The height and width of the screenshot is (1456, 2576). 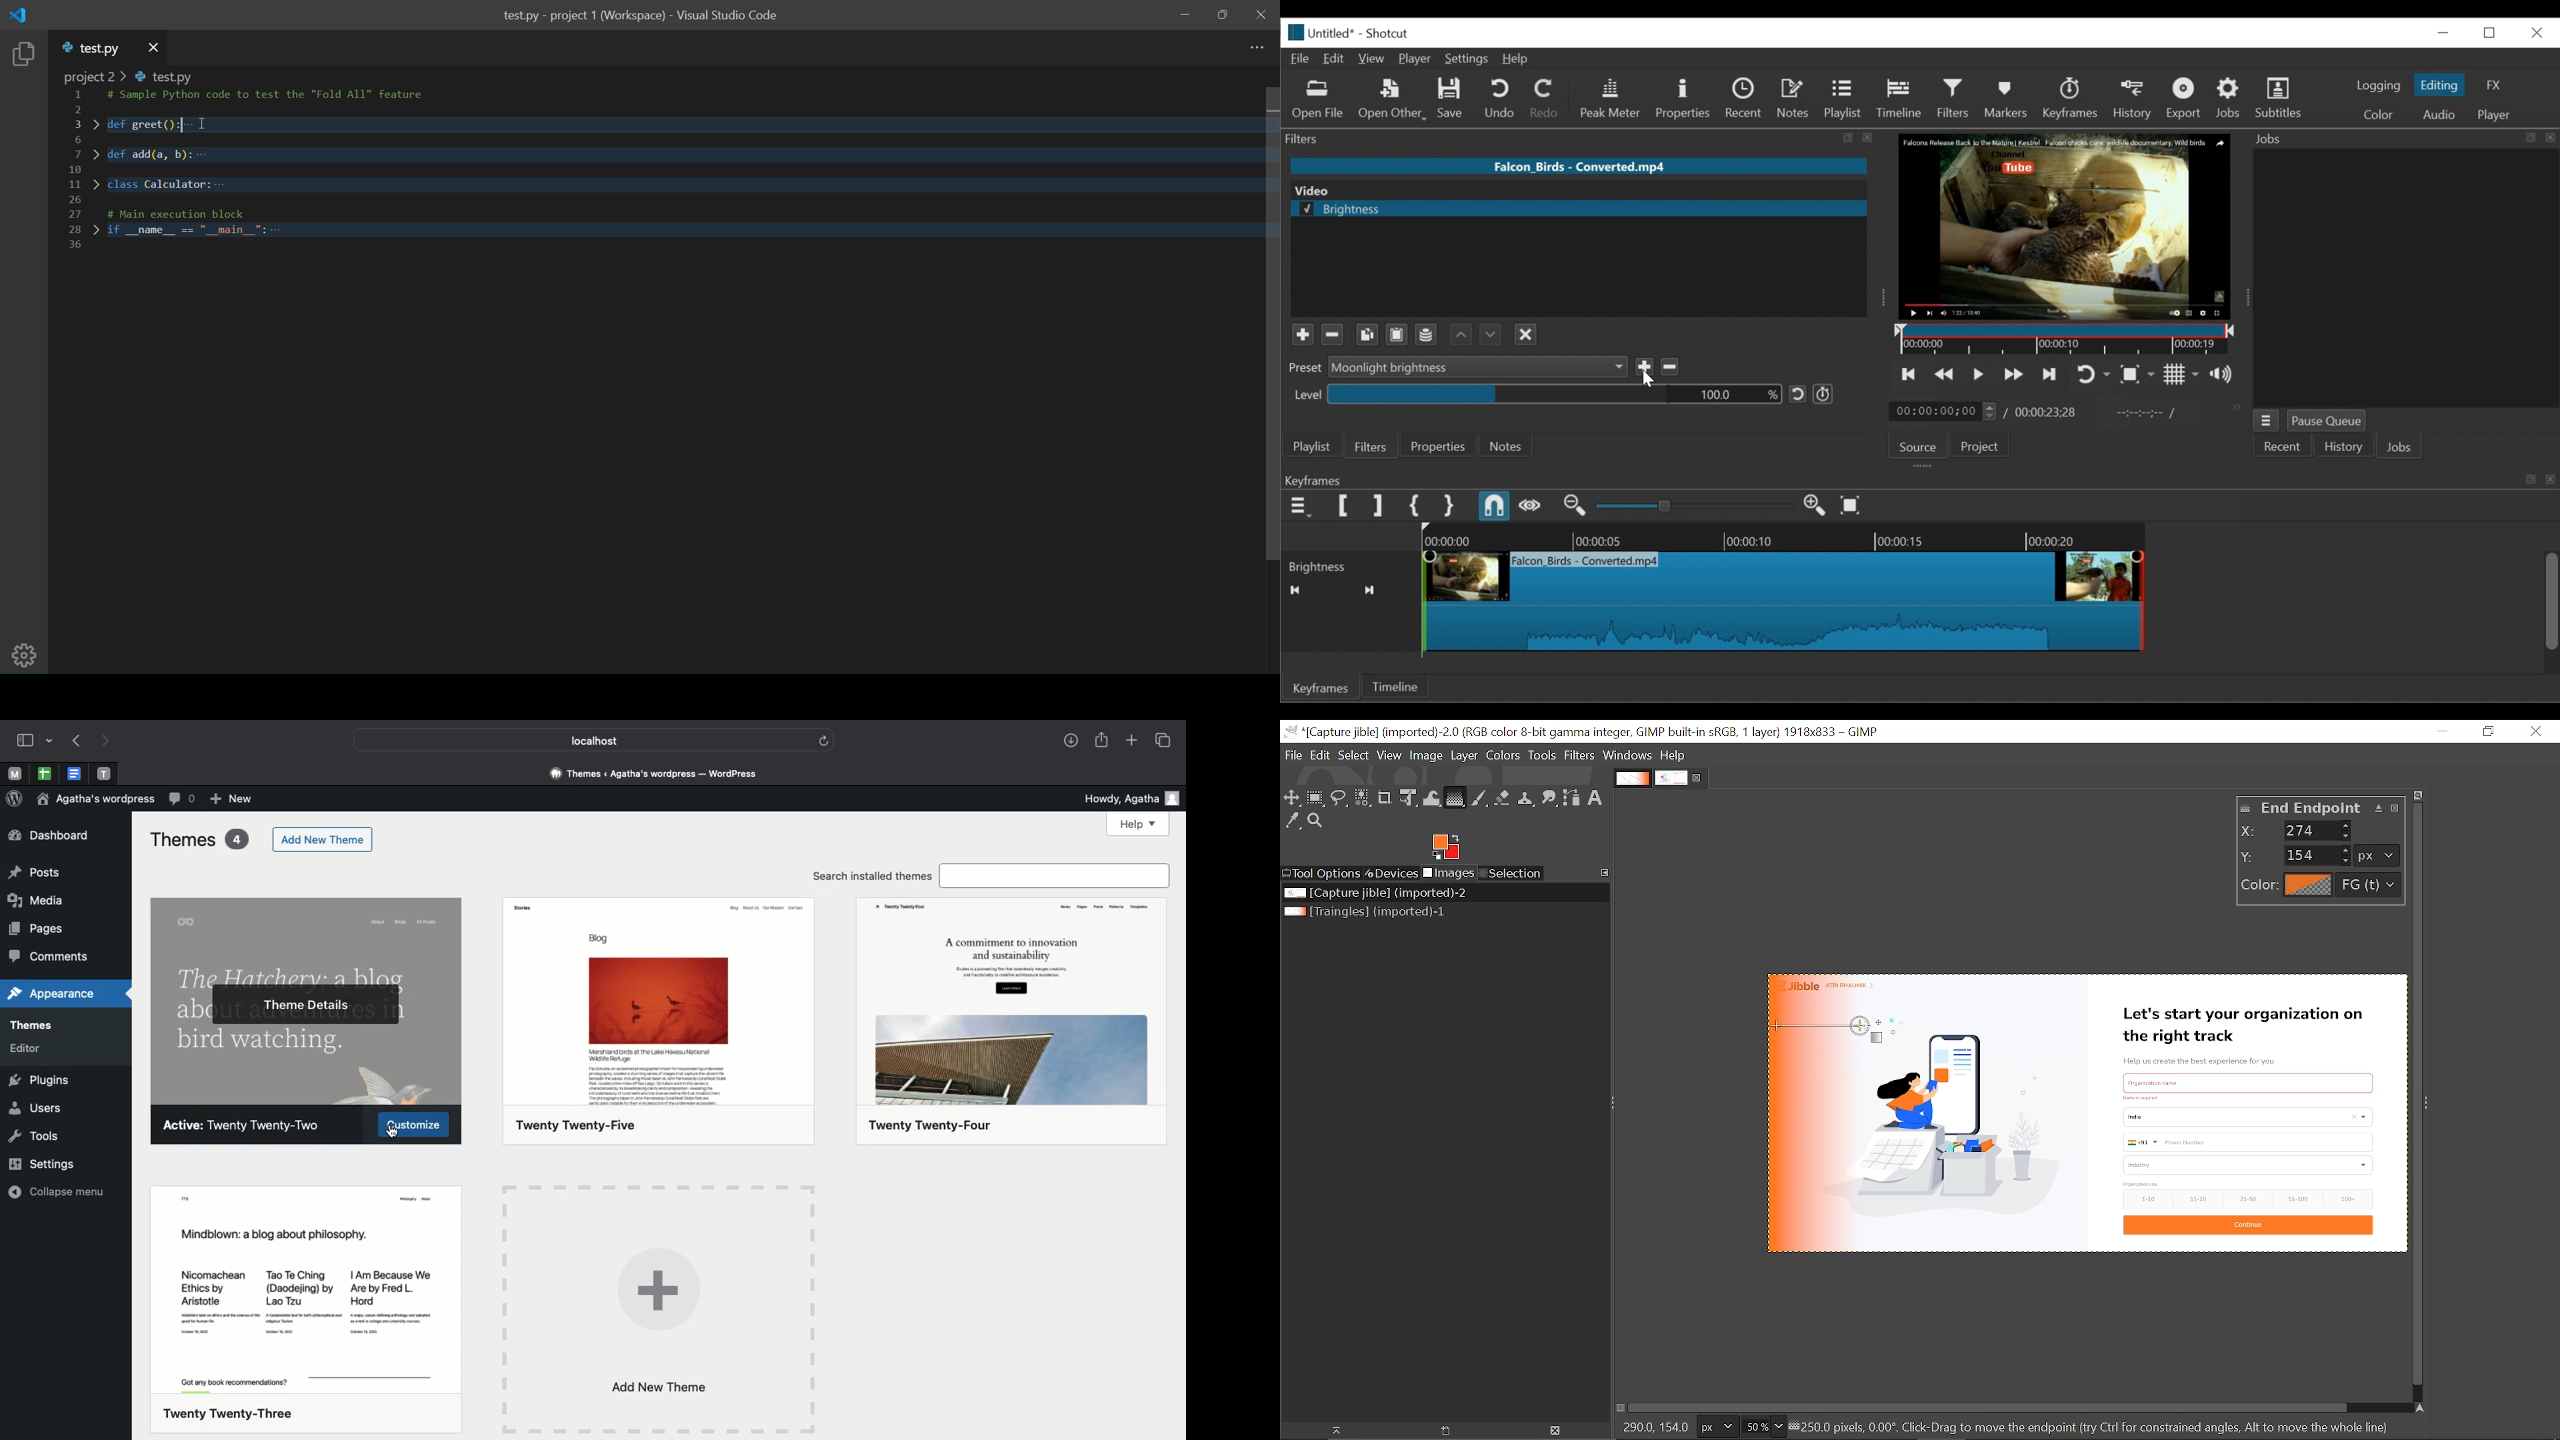 What do you see at coordinates (1465, 756) in the screenshot?
I see `Layer` at bounding box center [1465, 756].